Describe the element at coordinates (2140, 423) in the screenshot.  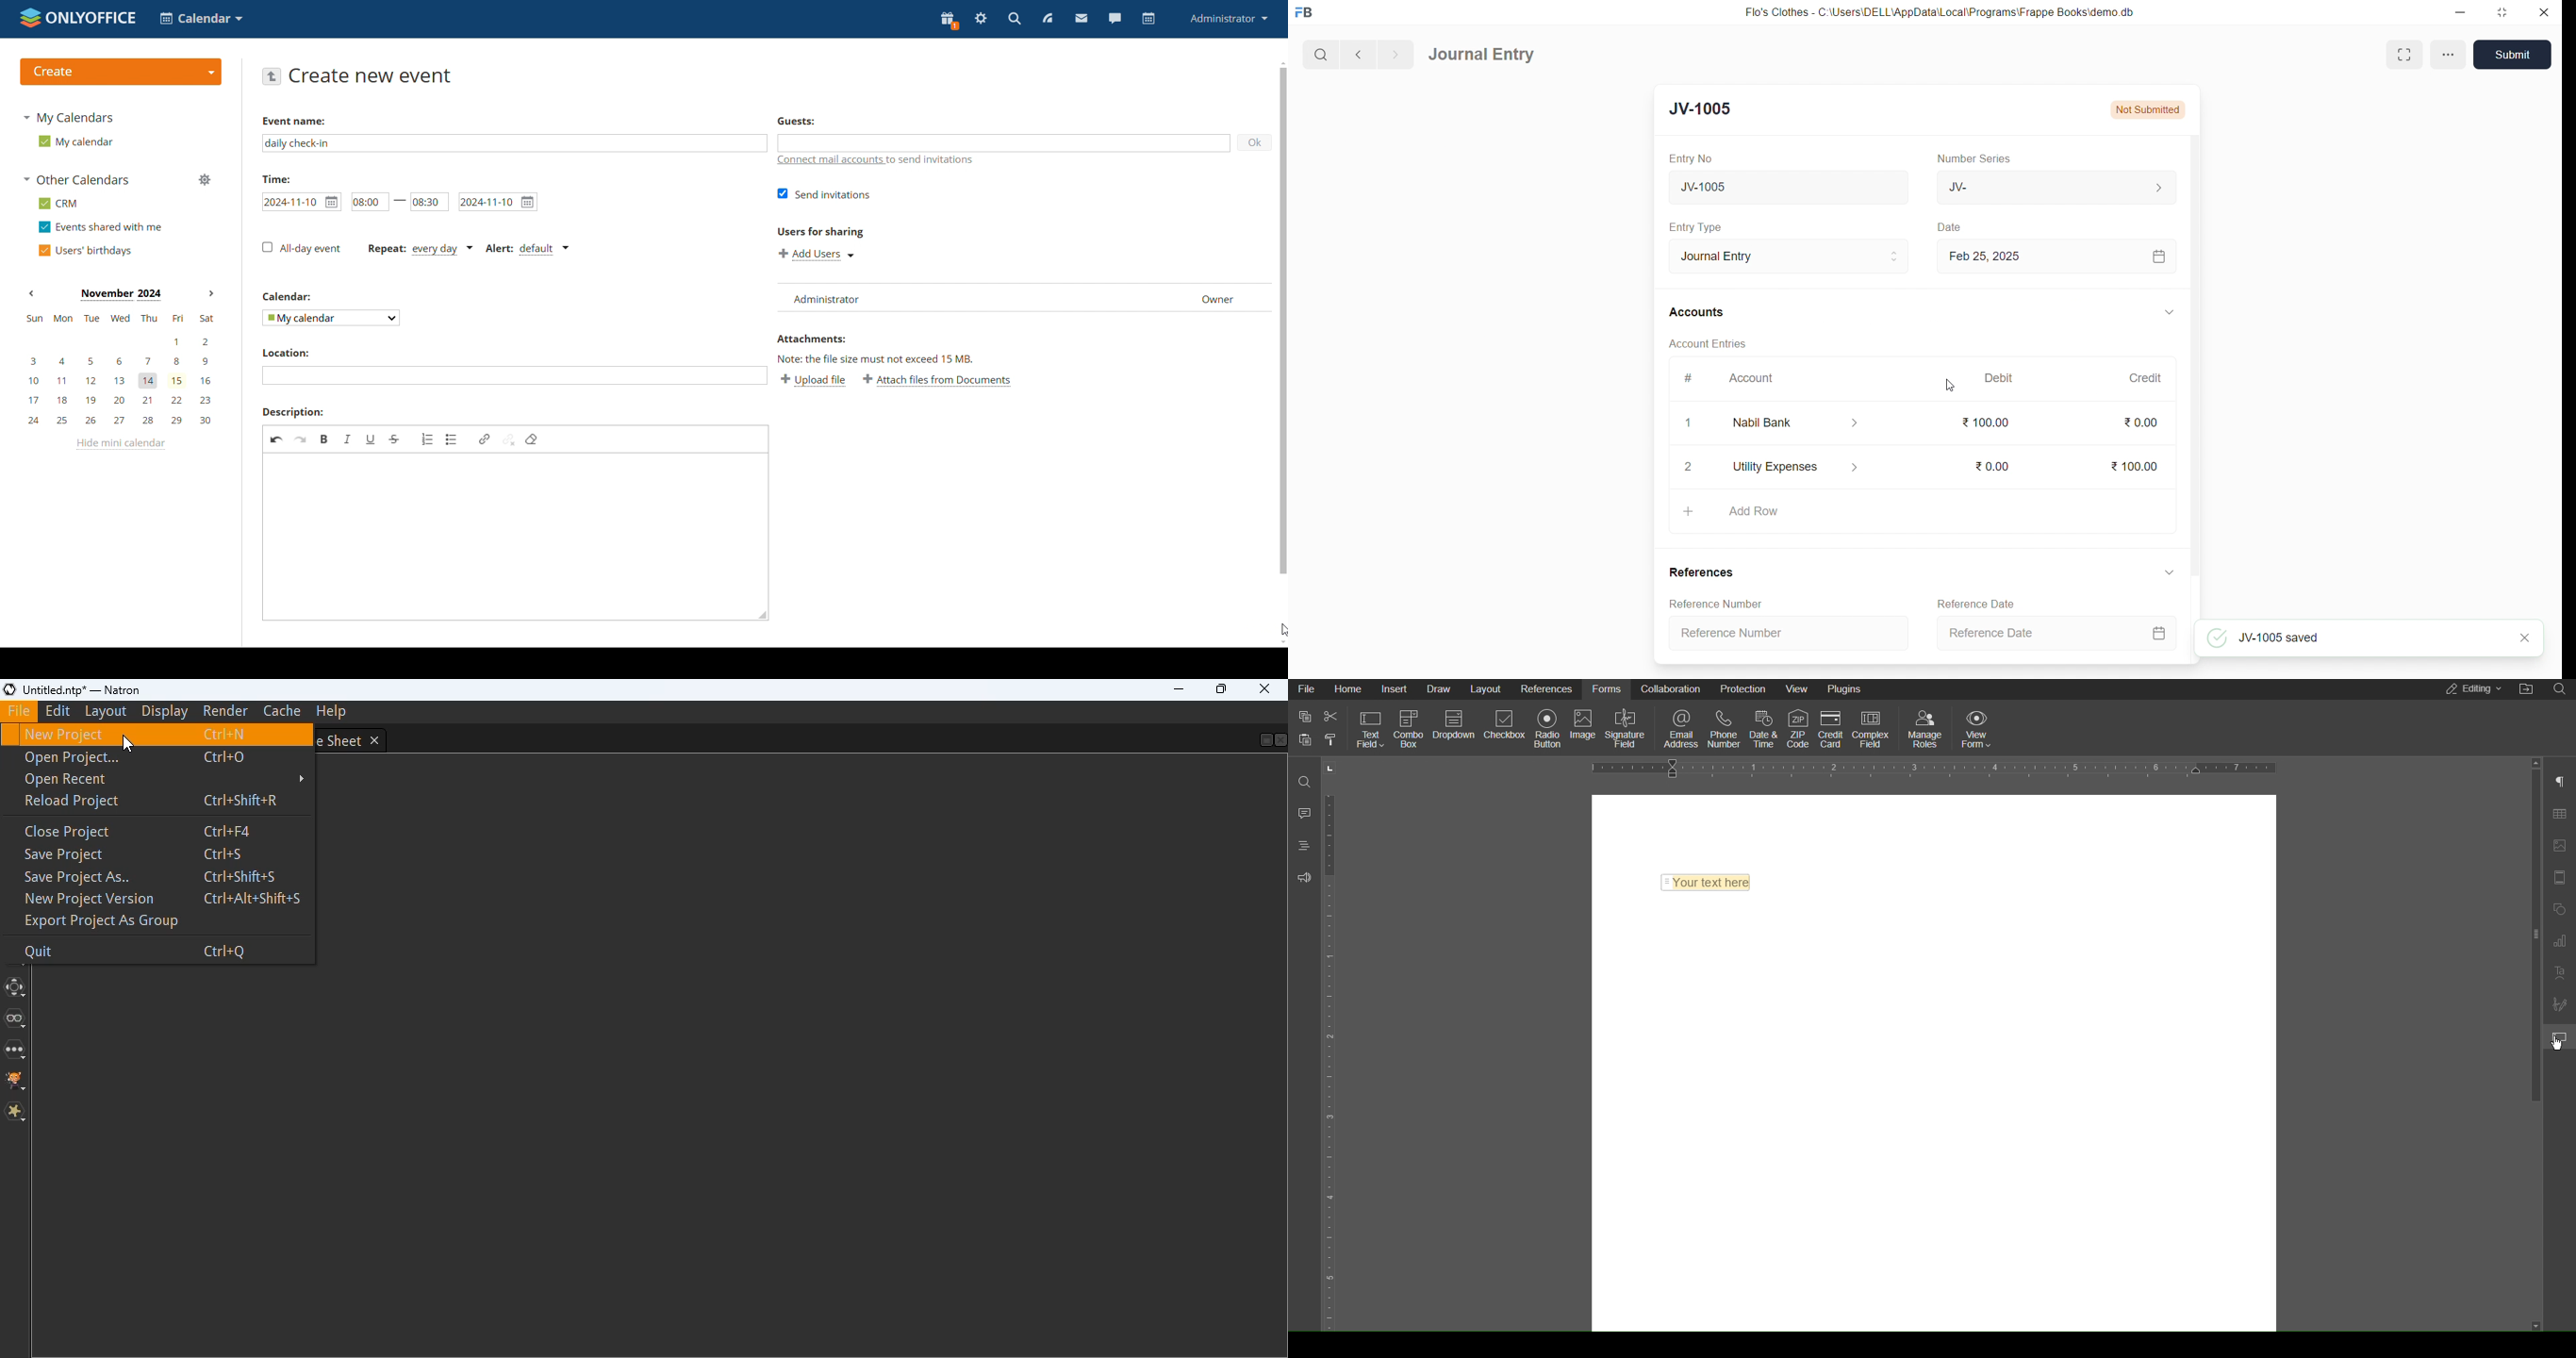
I see `₹ 0.00` at that location.